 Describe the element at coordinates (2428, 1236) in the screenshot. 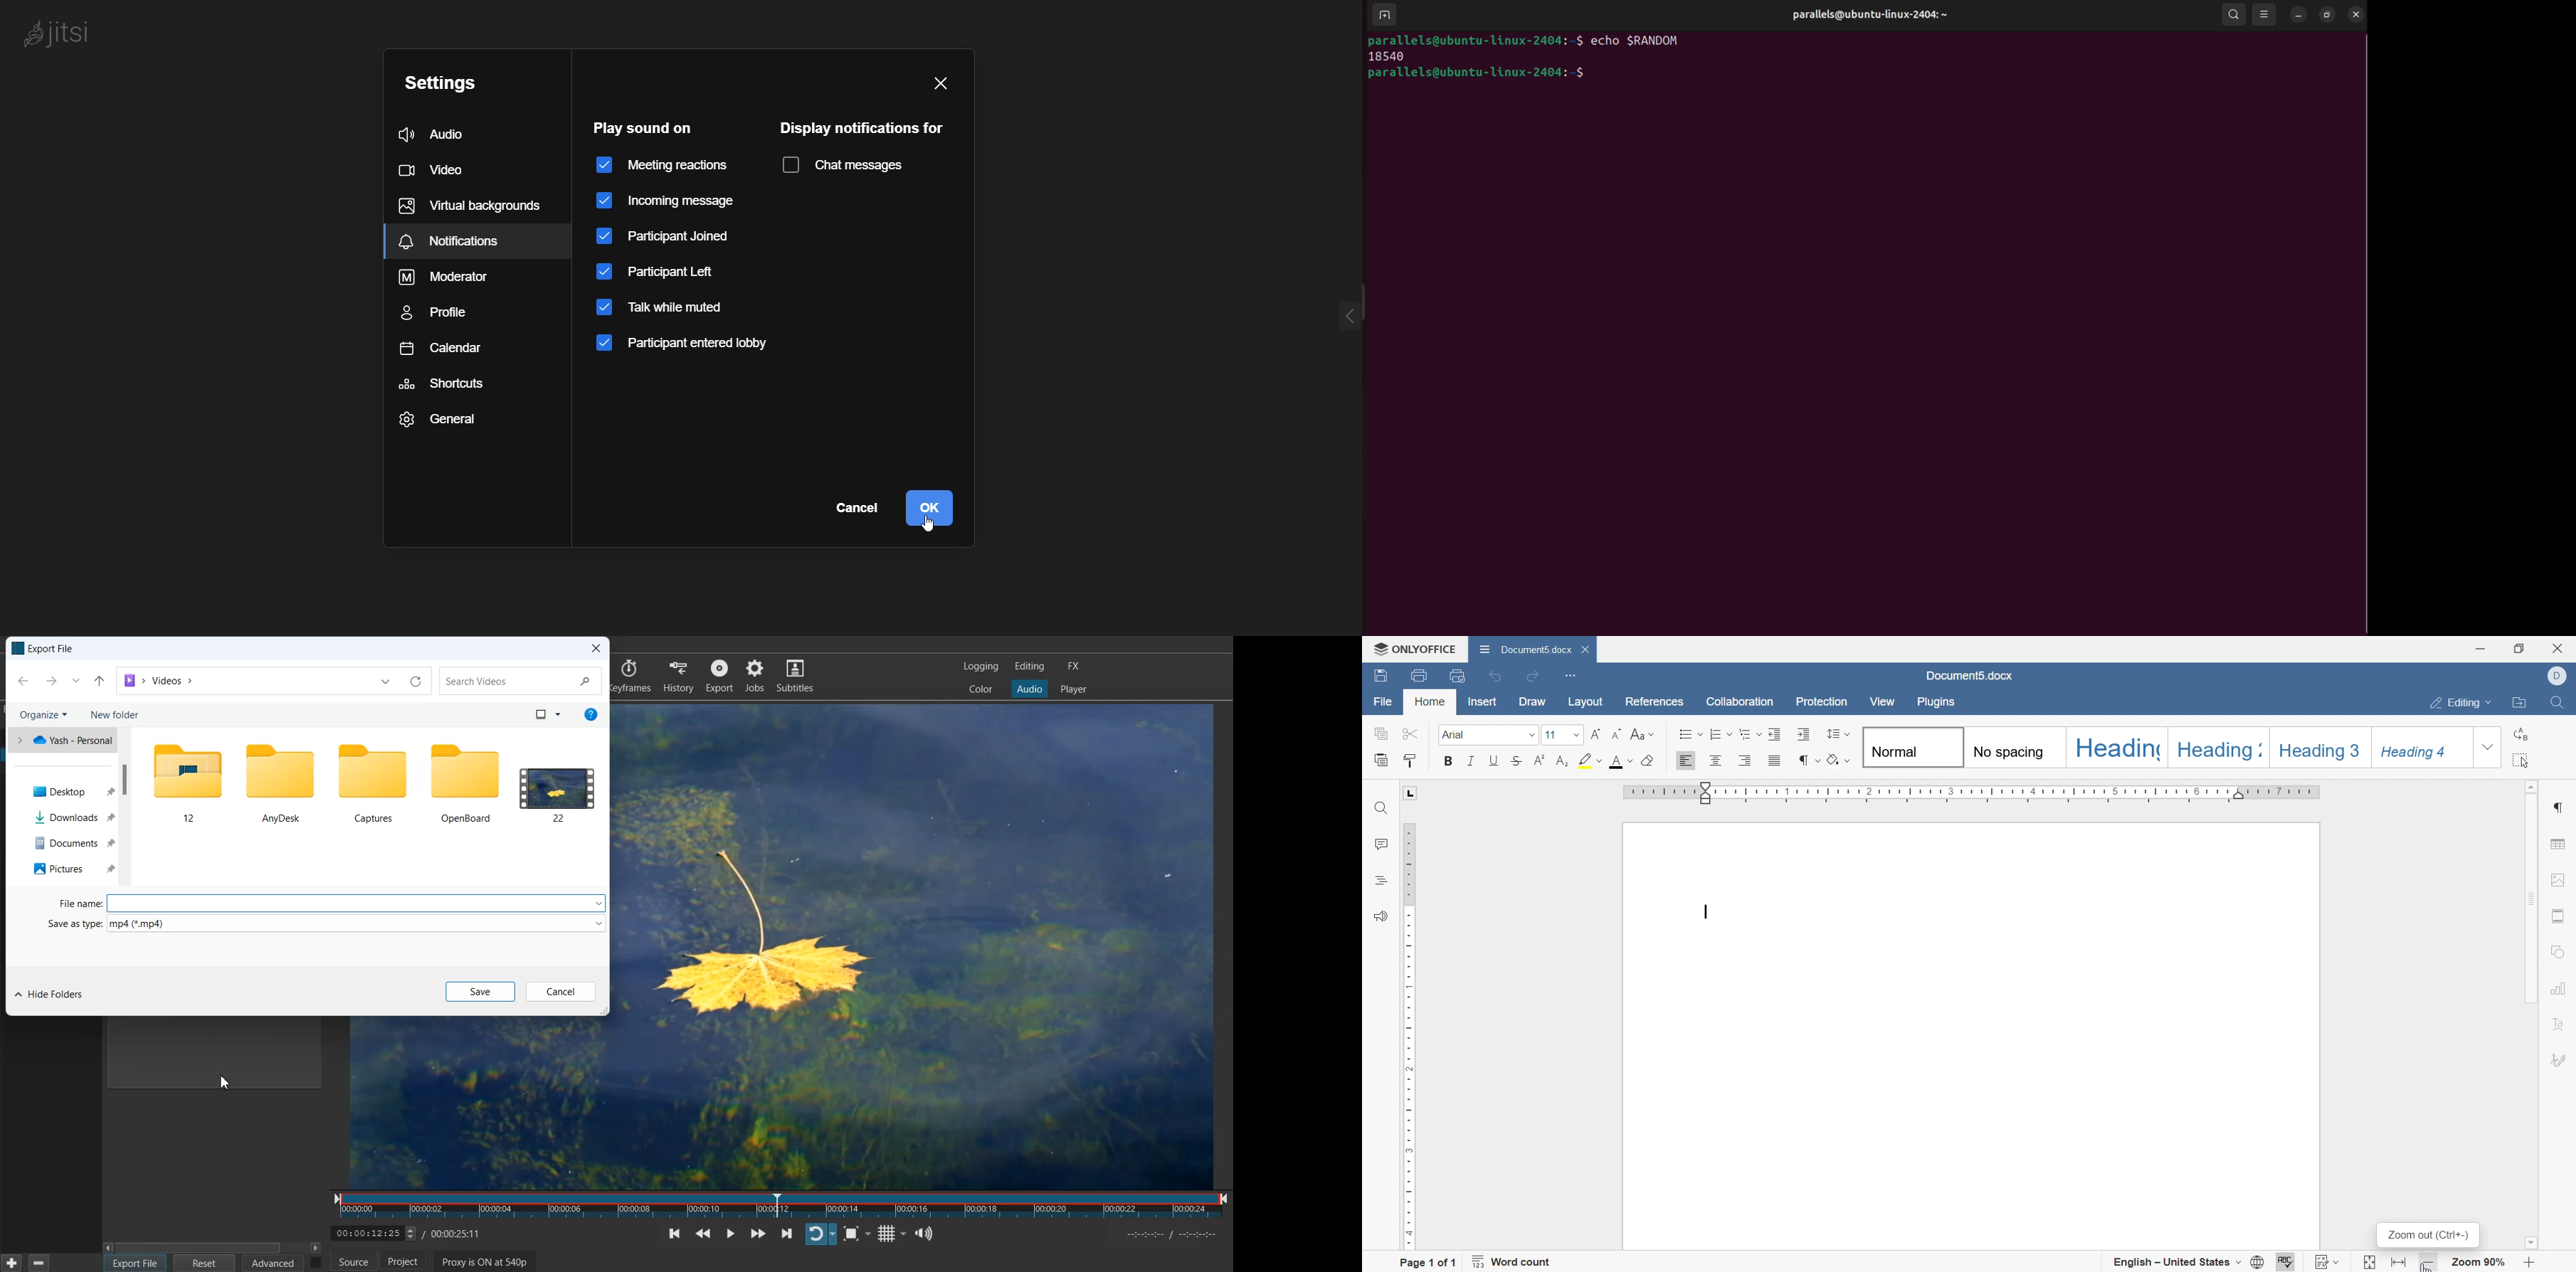

I see `zoom out` at that location.